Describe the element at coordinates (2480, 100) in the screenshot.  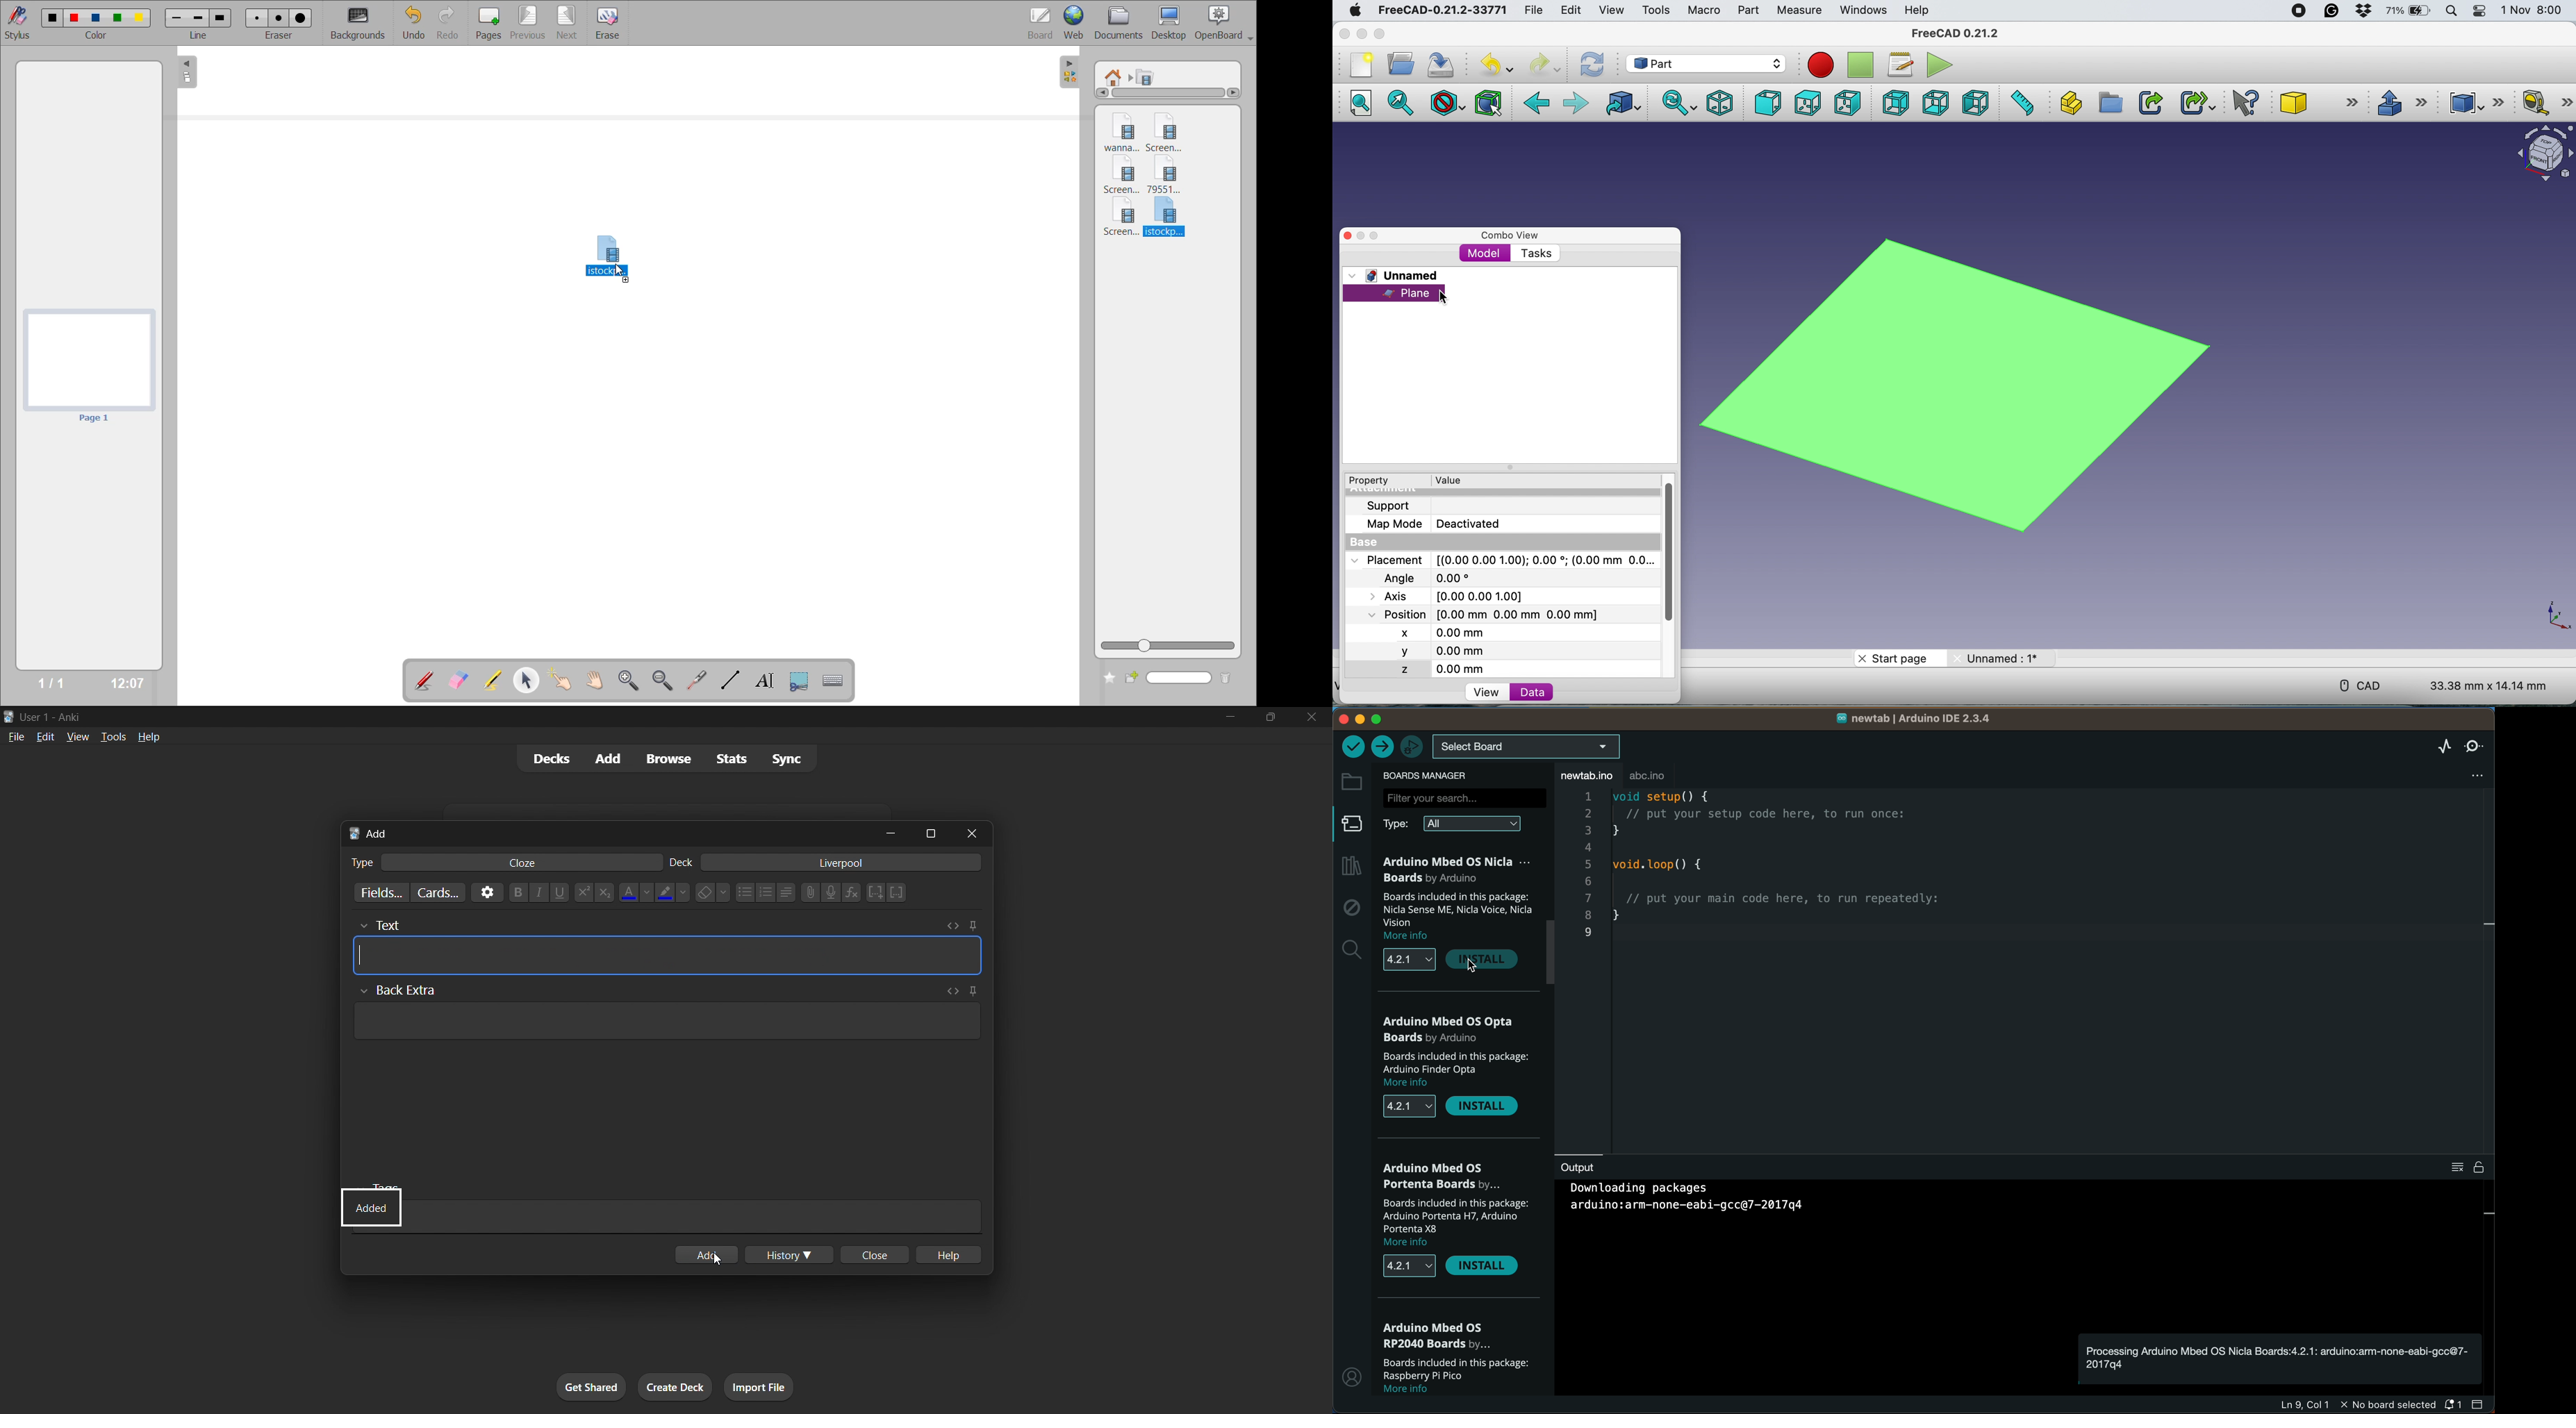
I see `compound tools` at that location.